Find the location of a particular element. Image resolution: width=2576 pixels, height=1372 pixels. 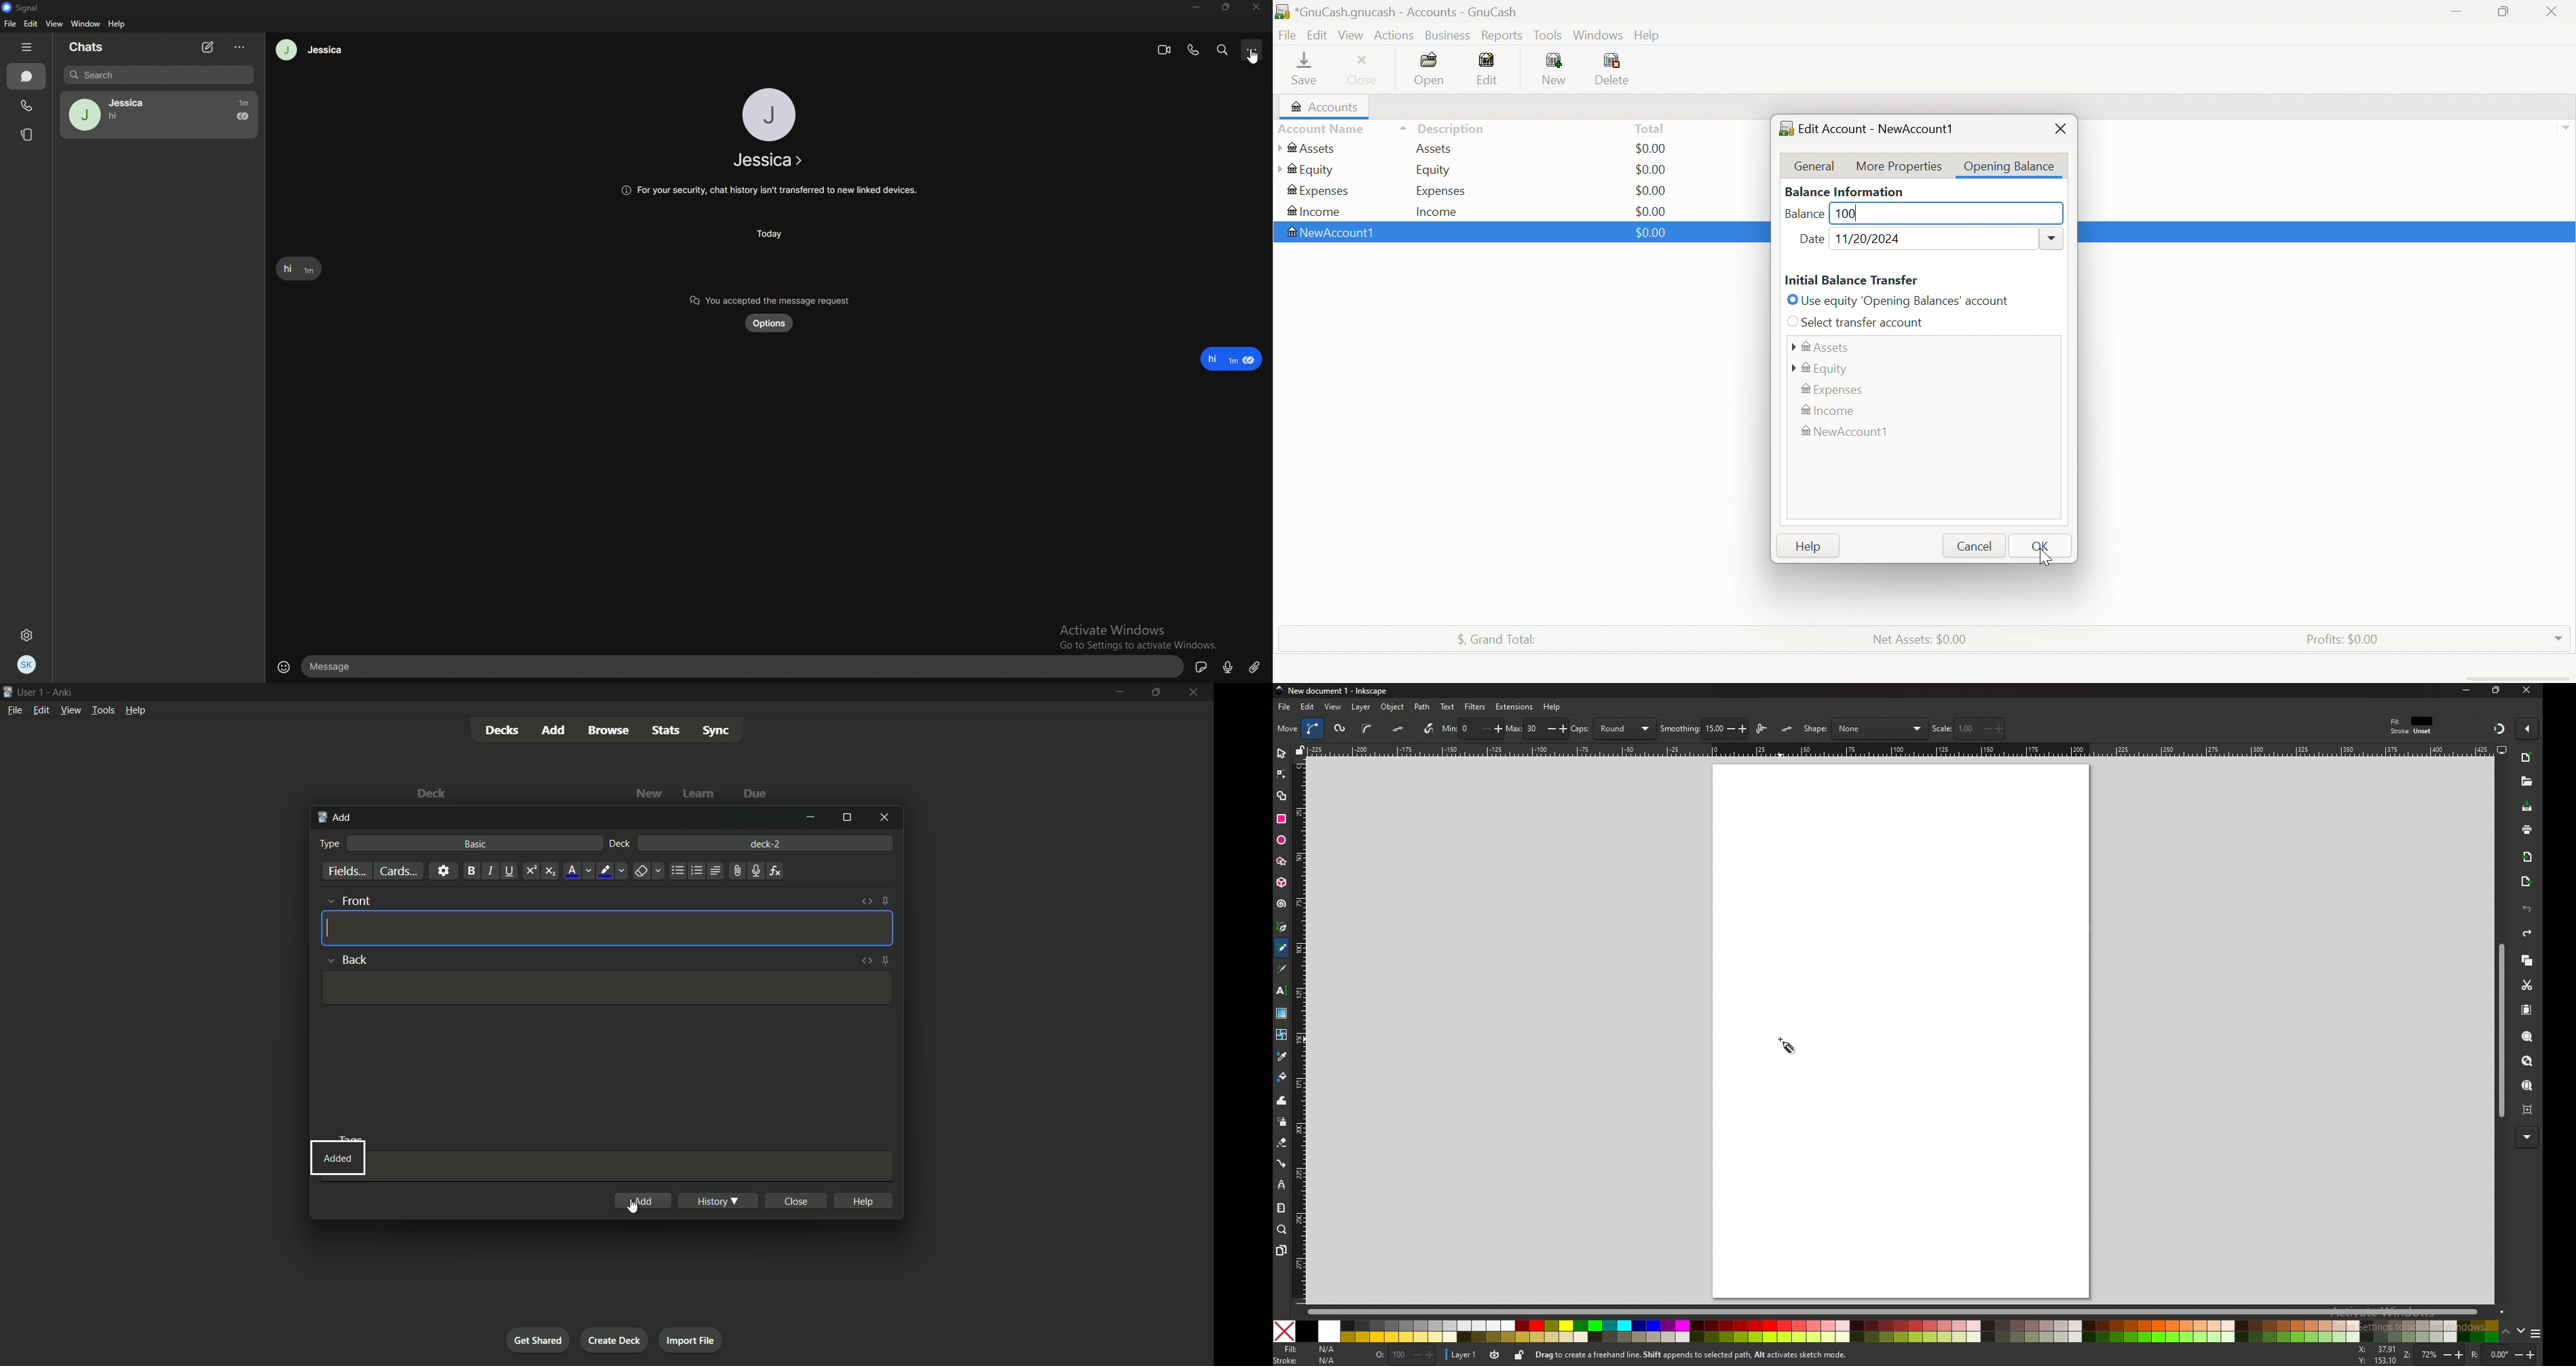

smoothing is located at coordinates (1703, 727).